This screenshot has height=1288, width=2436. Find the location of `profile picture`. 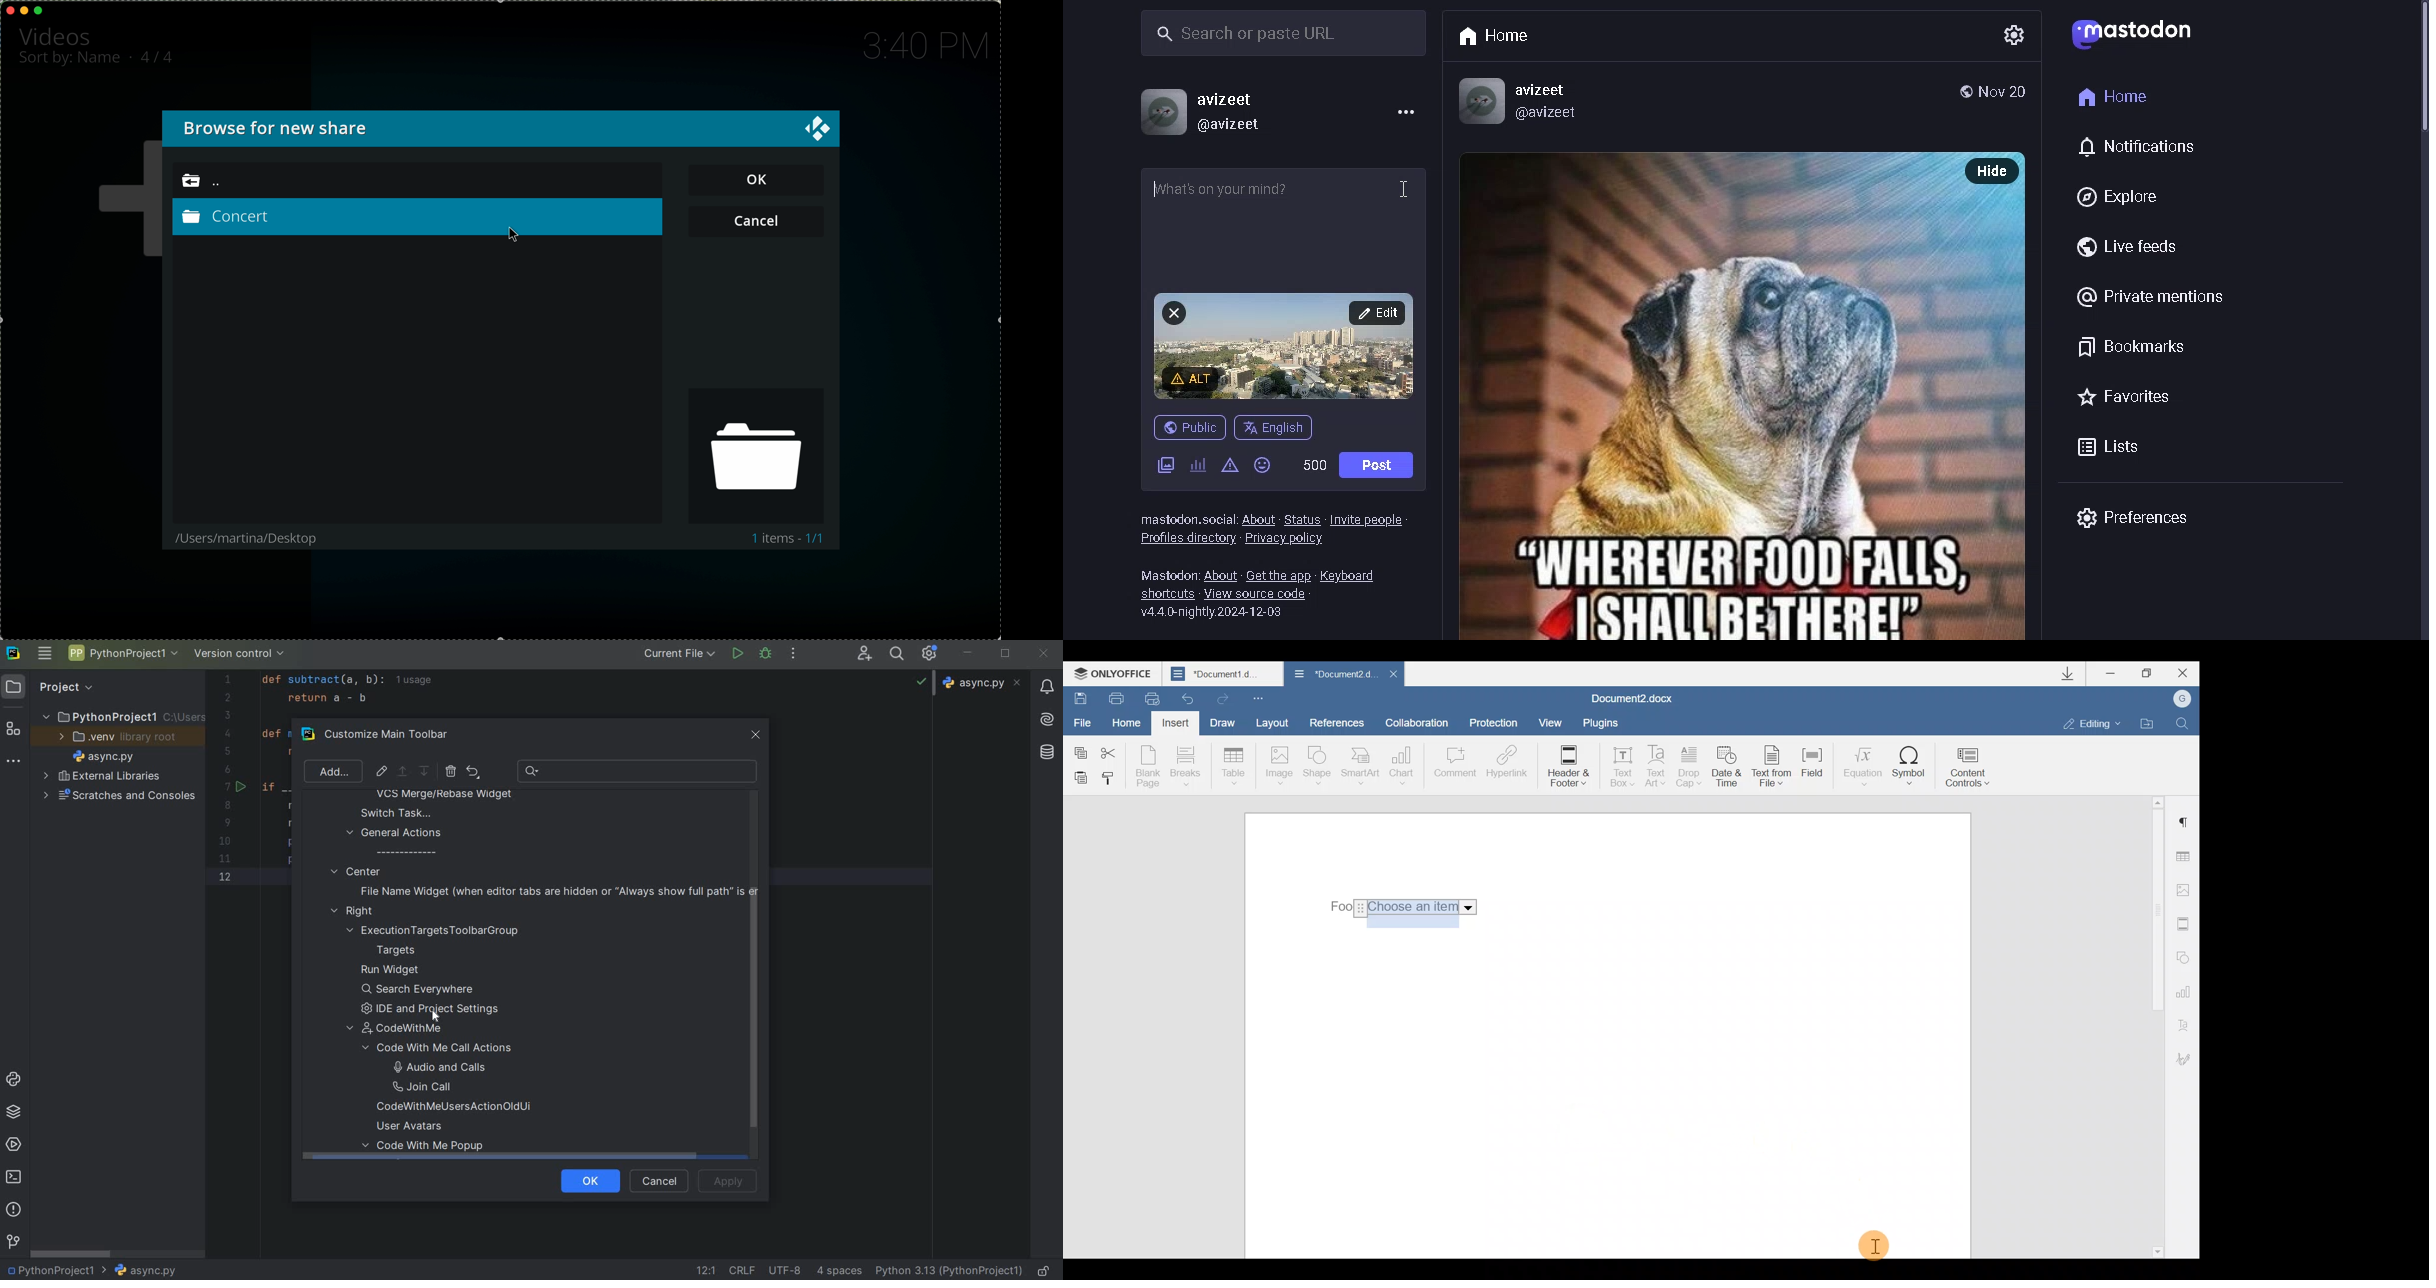

profile picture is located at coordinates (1162, 110).